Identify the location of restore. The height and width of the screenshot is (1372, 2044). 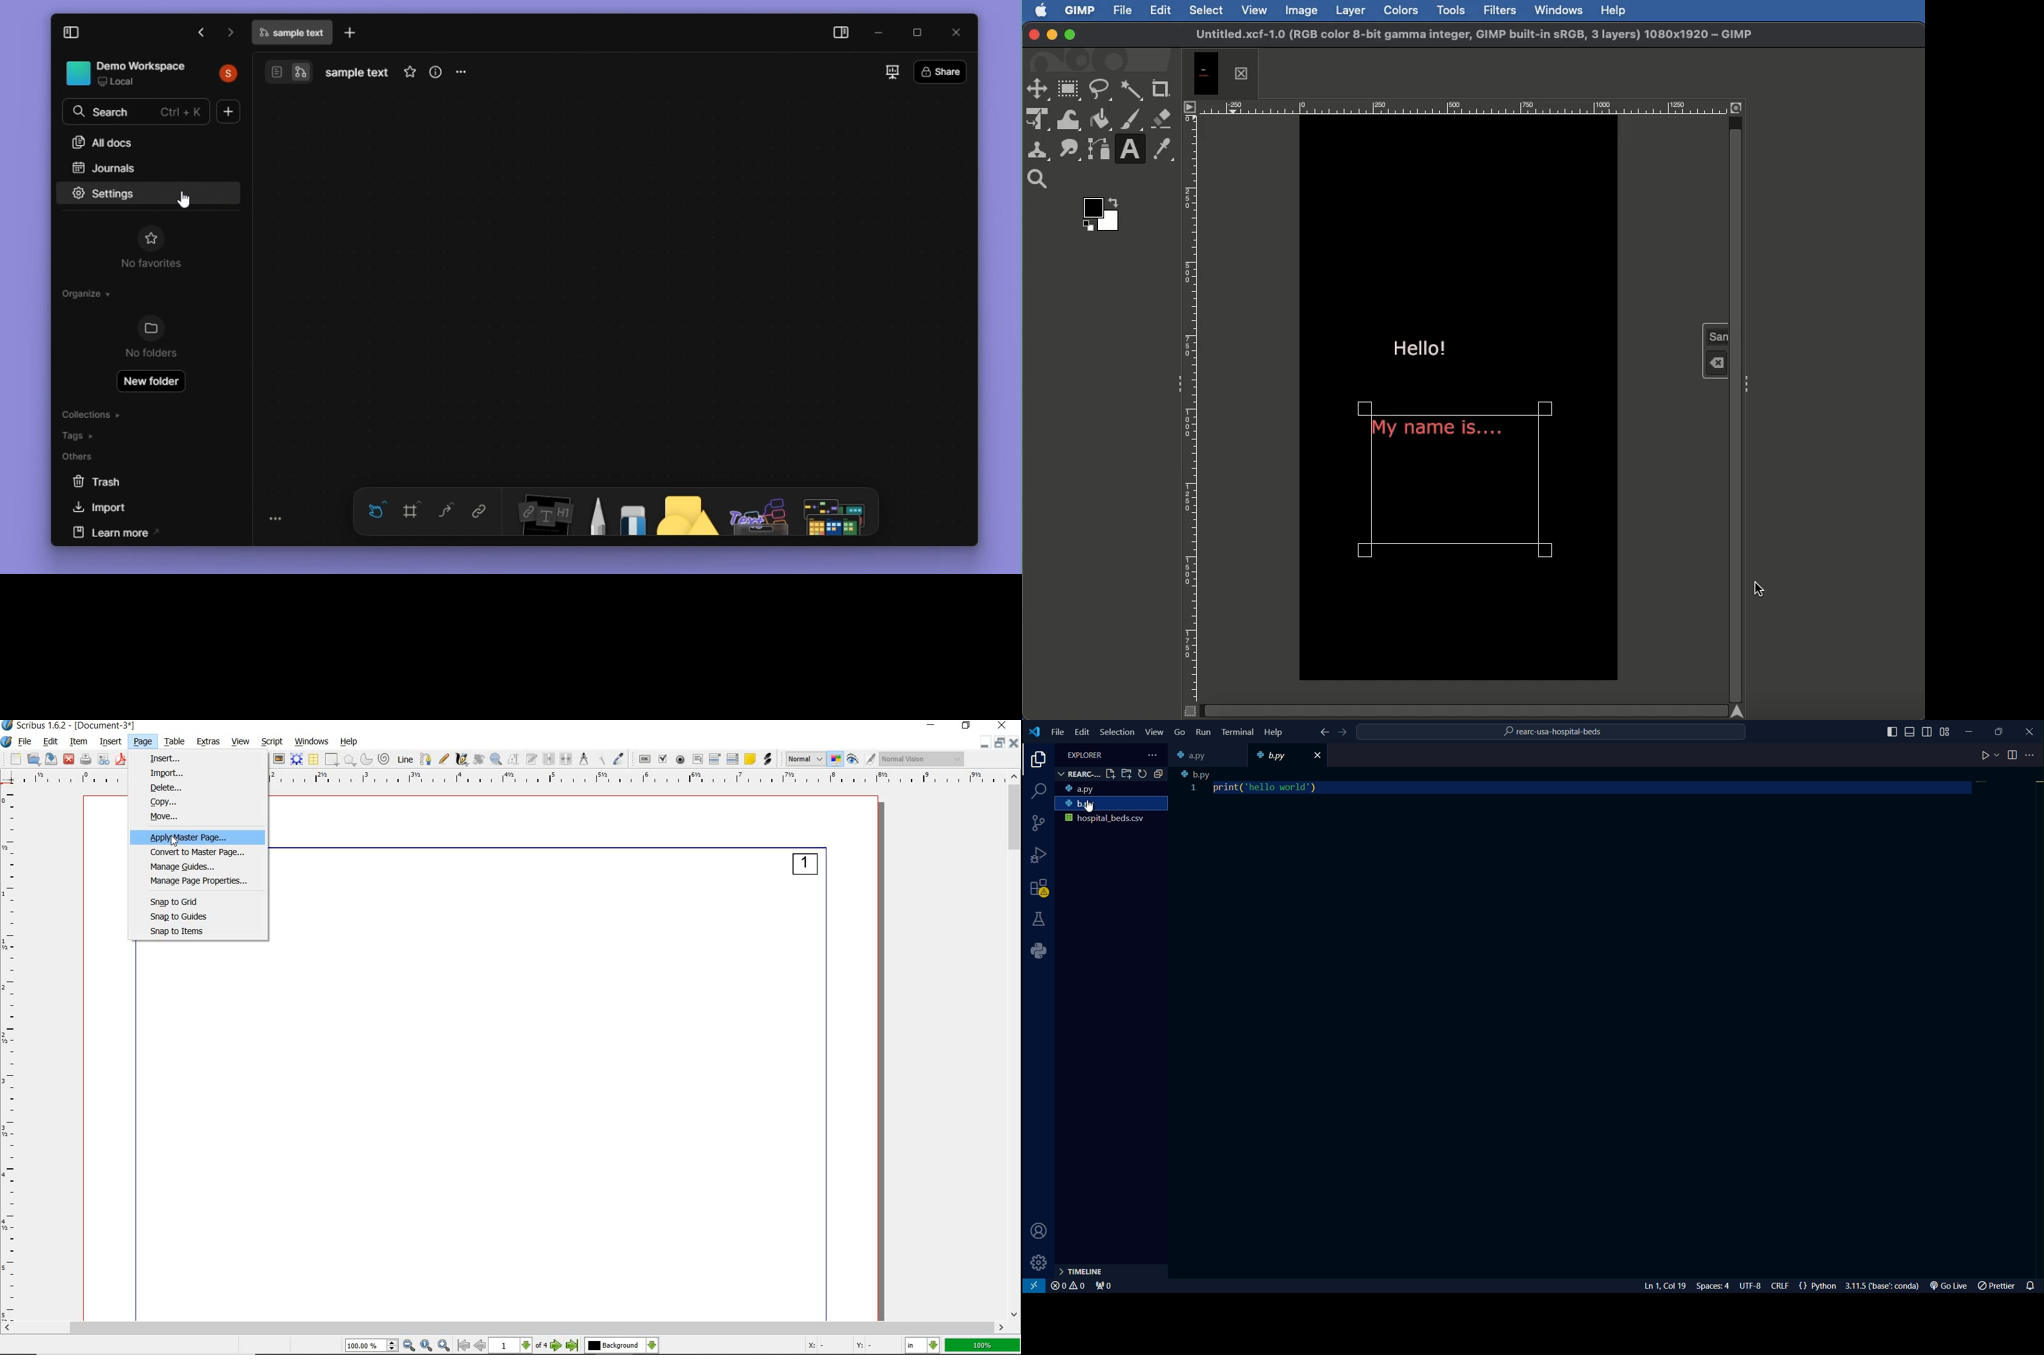
(1001, 743).